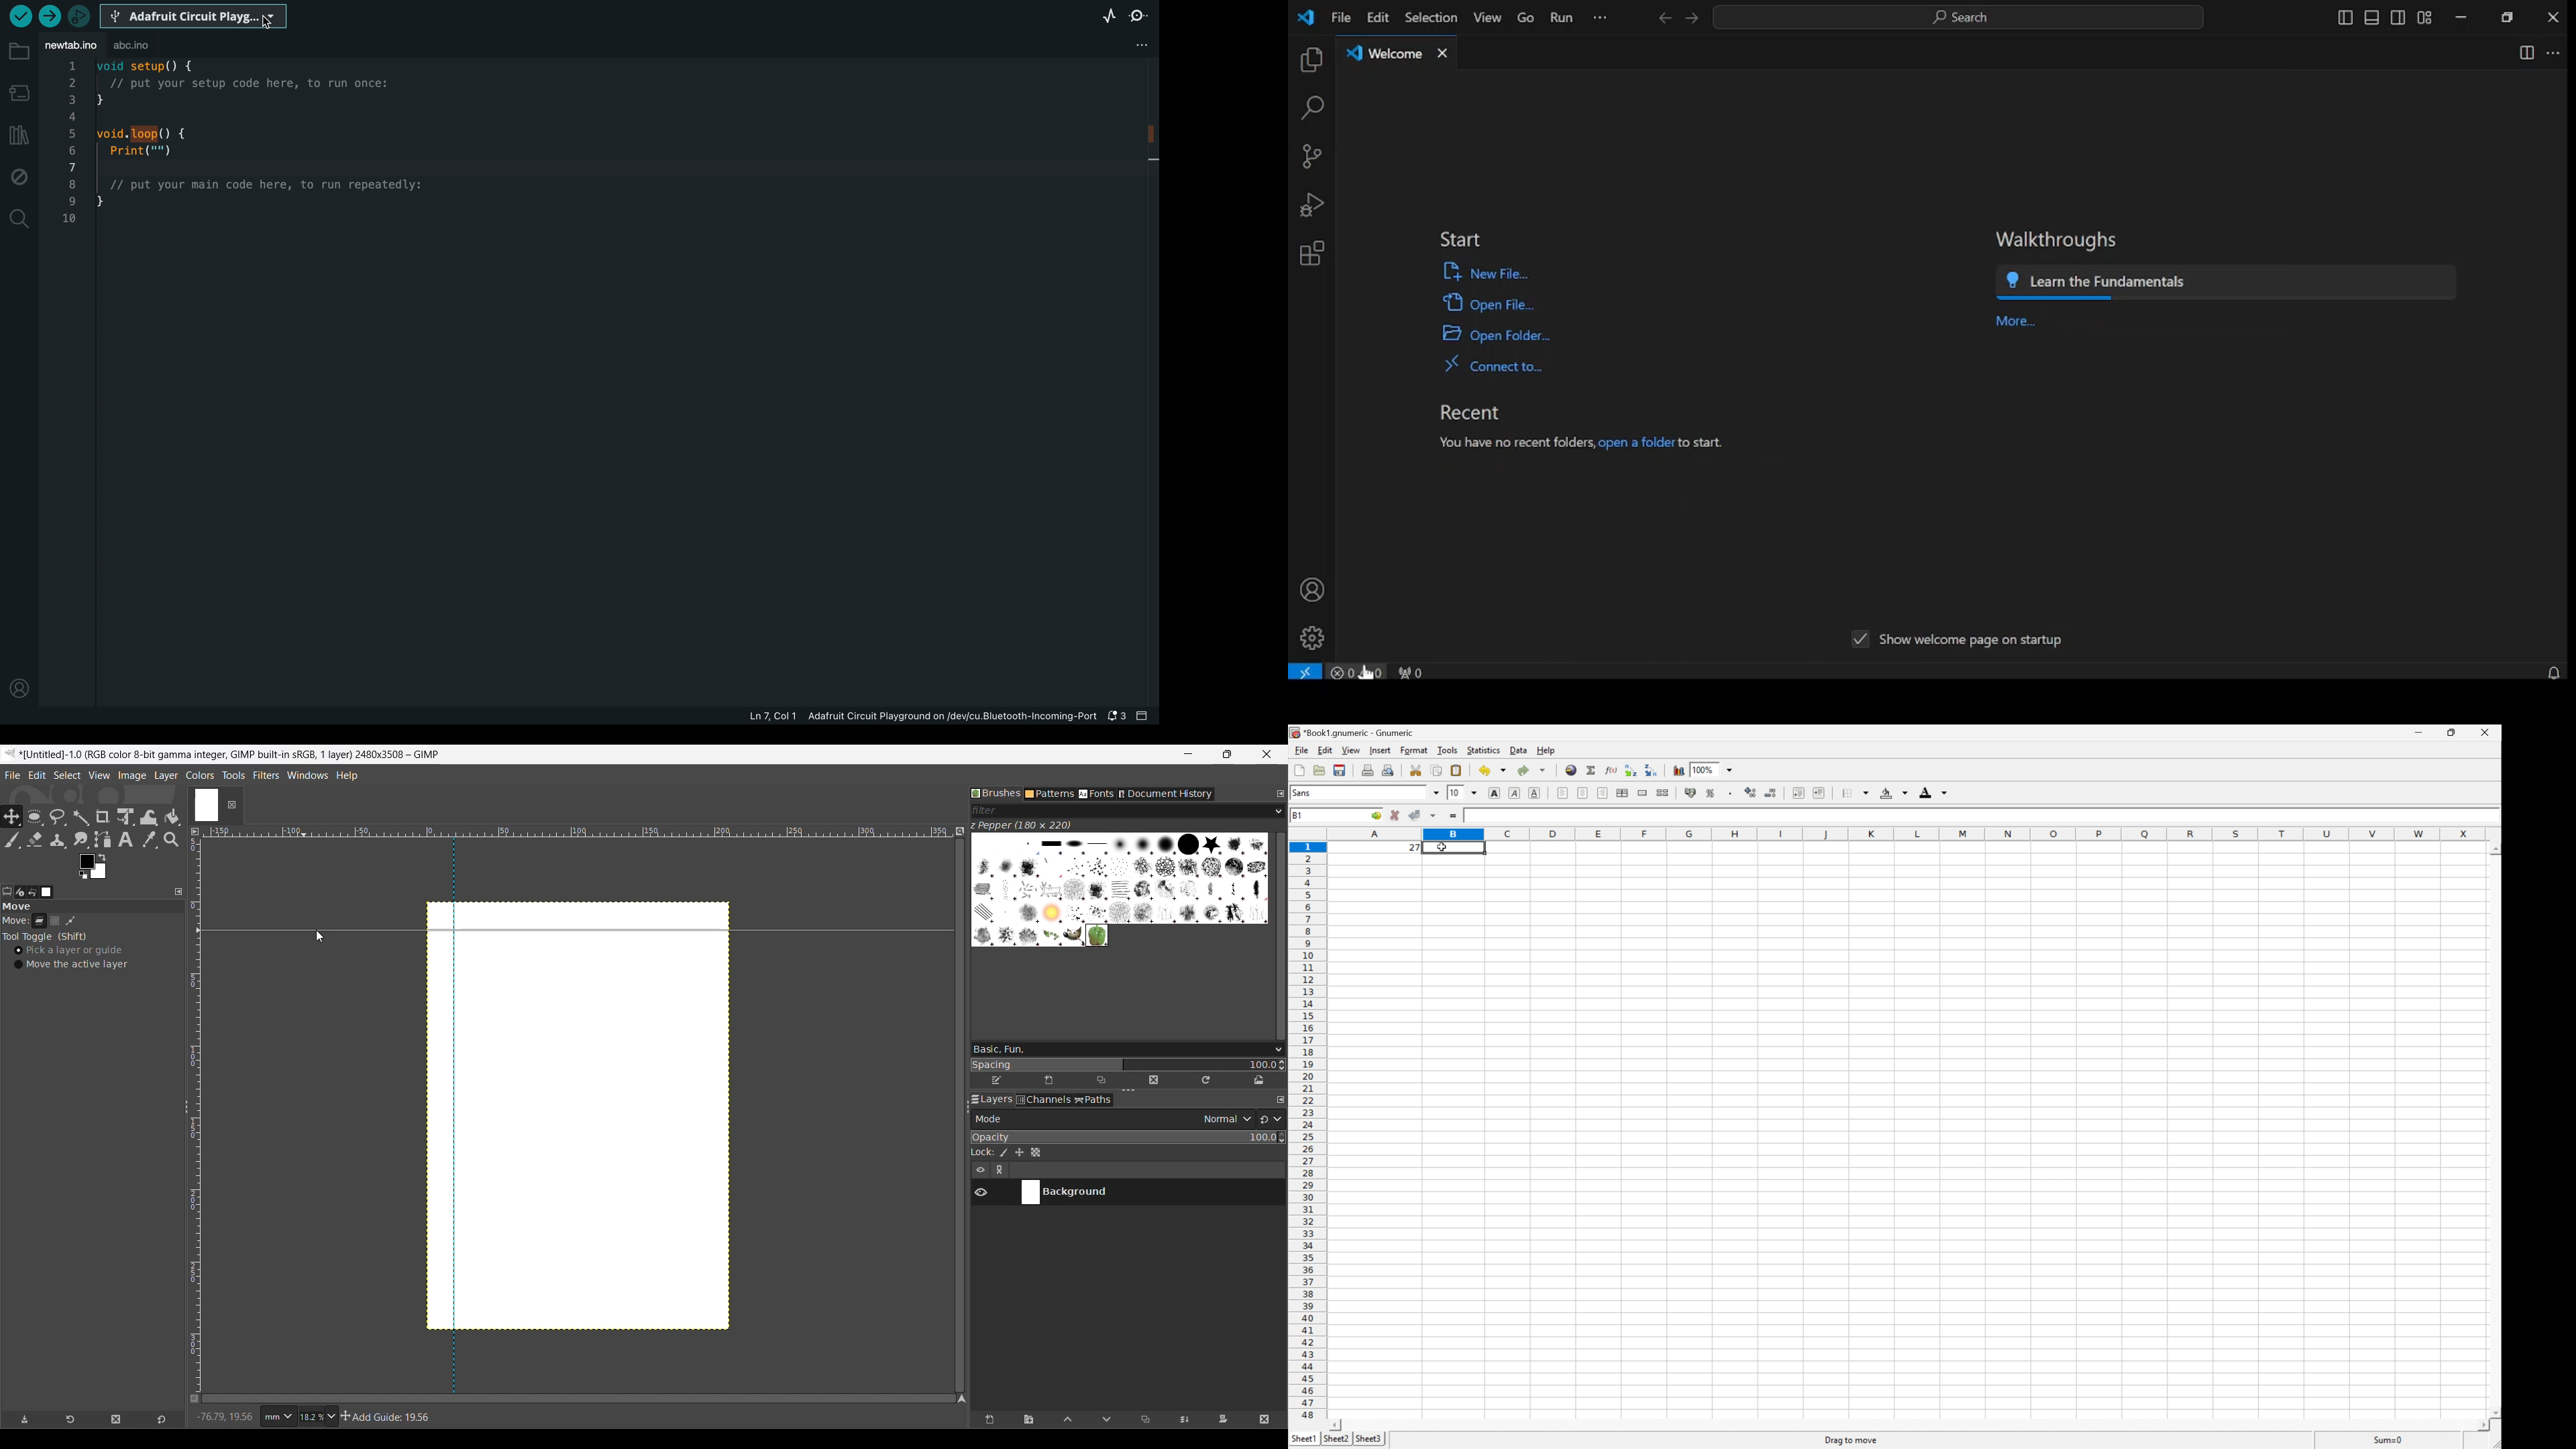 This screenshot has width=2576, height=1456. I want to click on Zoom tool, so click(172, 840).